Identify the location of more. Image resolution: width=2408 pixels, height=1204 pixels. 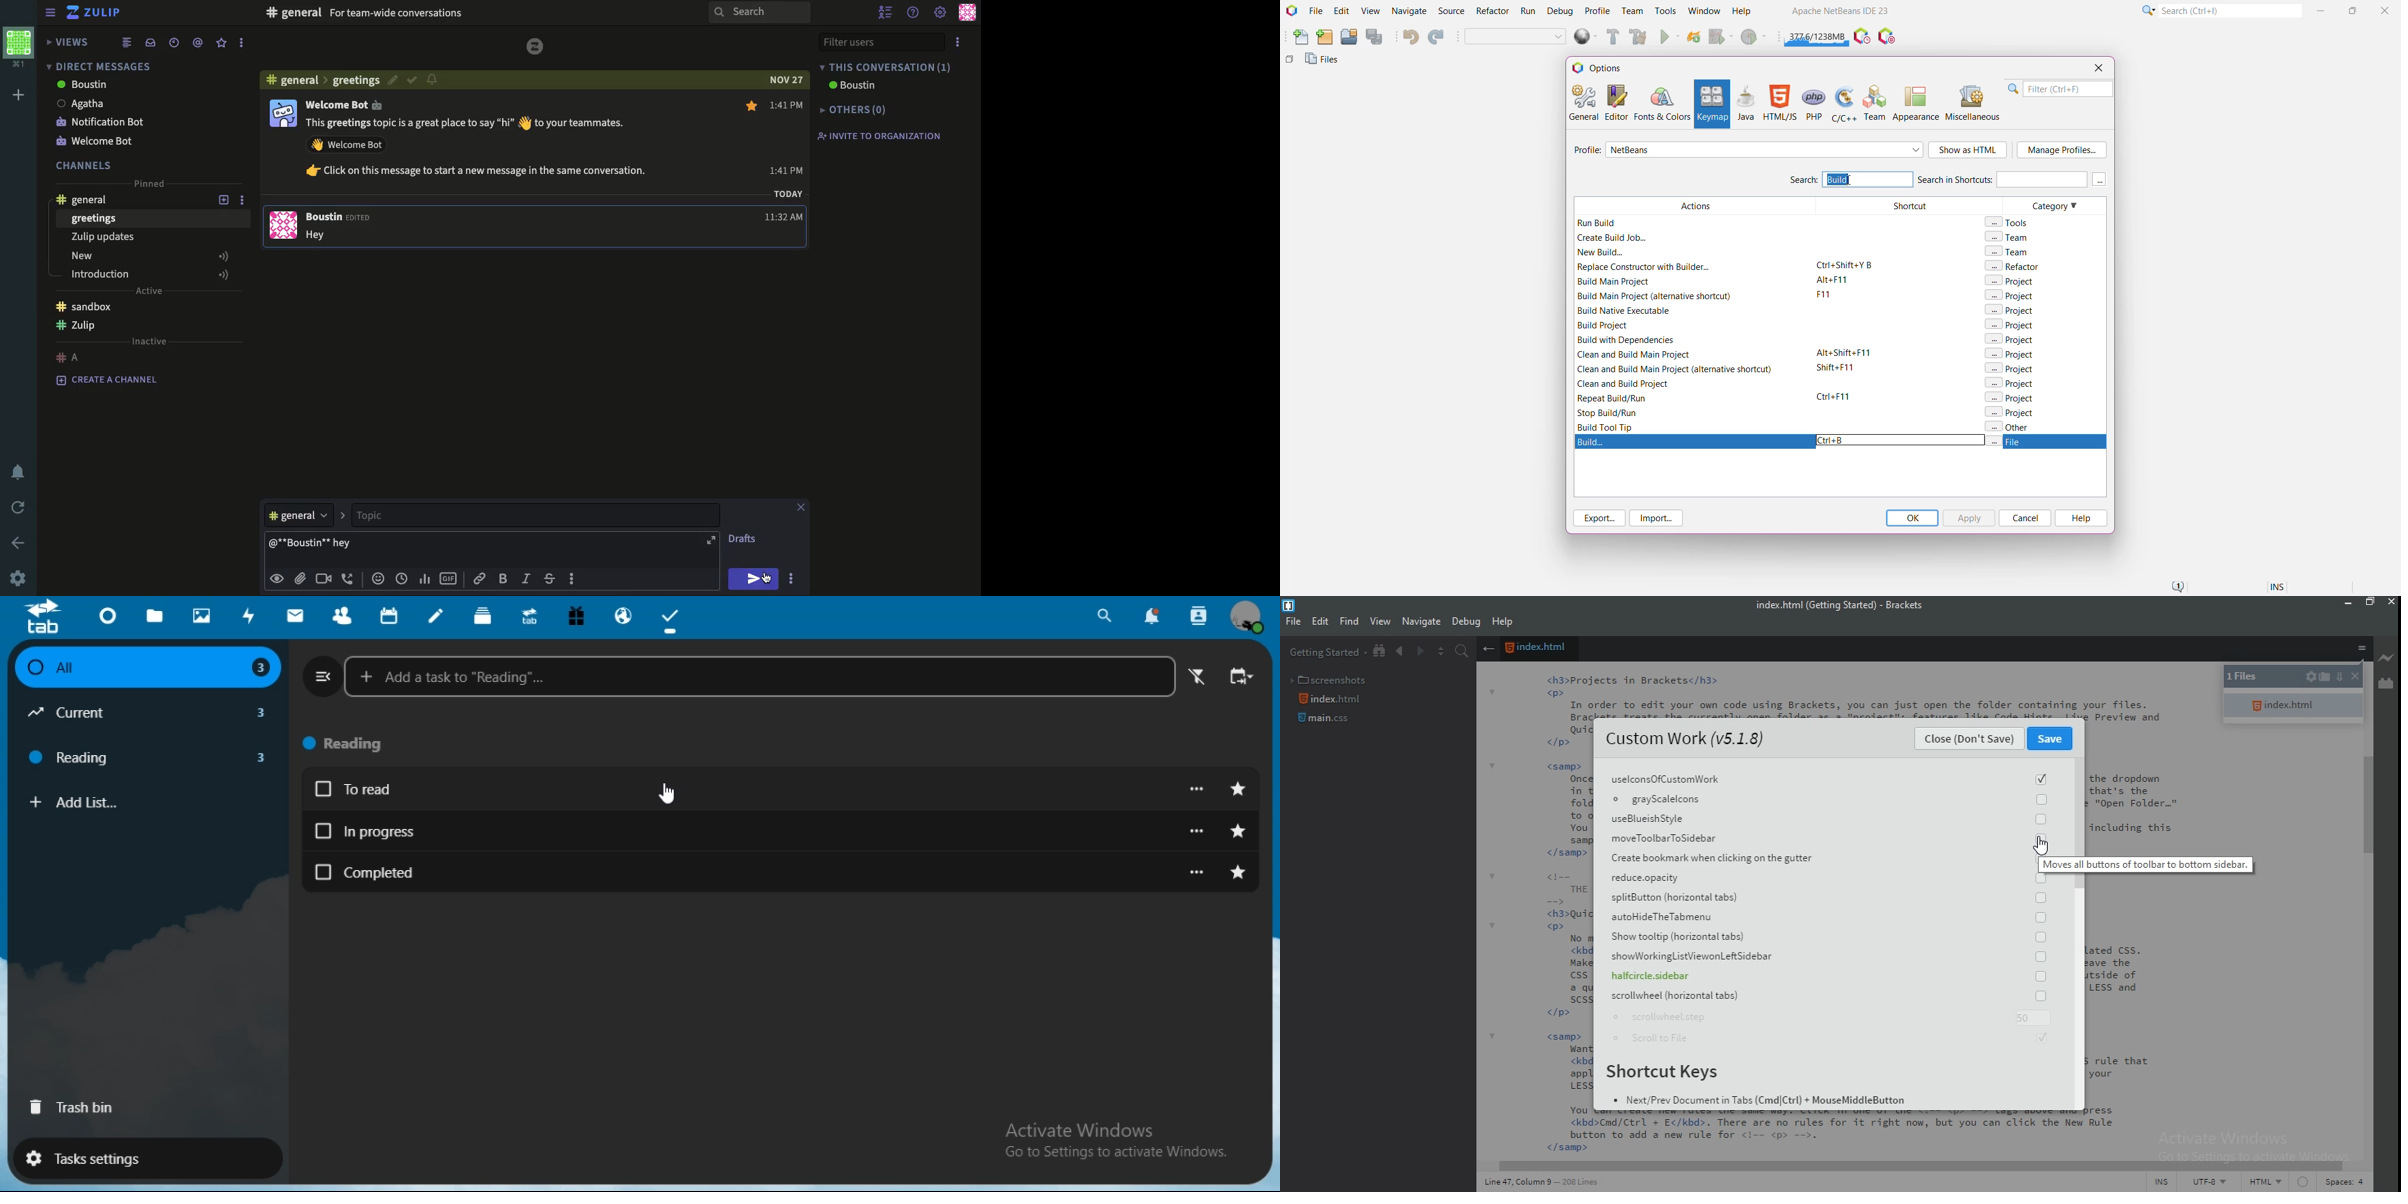
(1199, 831).